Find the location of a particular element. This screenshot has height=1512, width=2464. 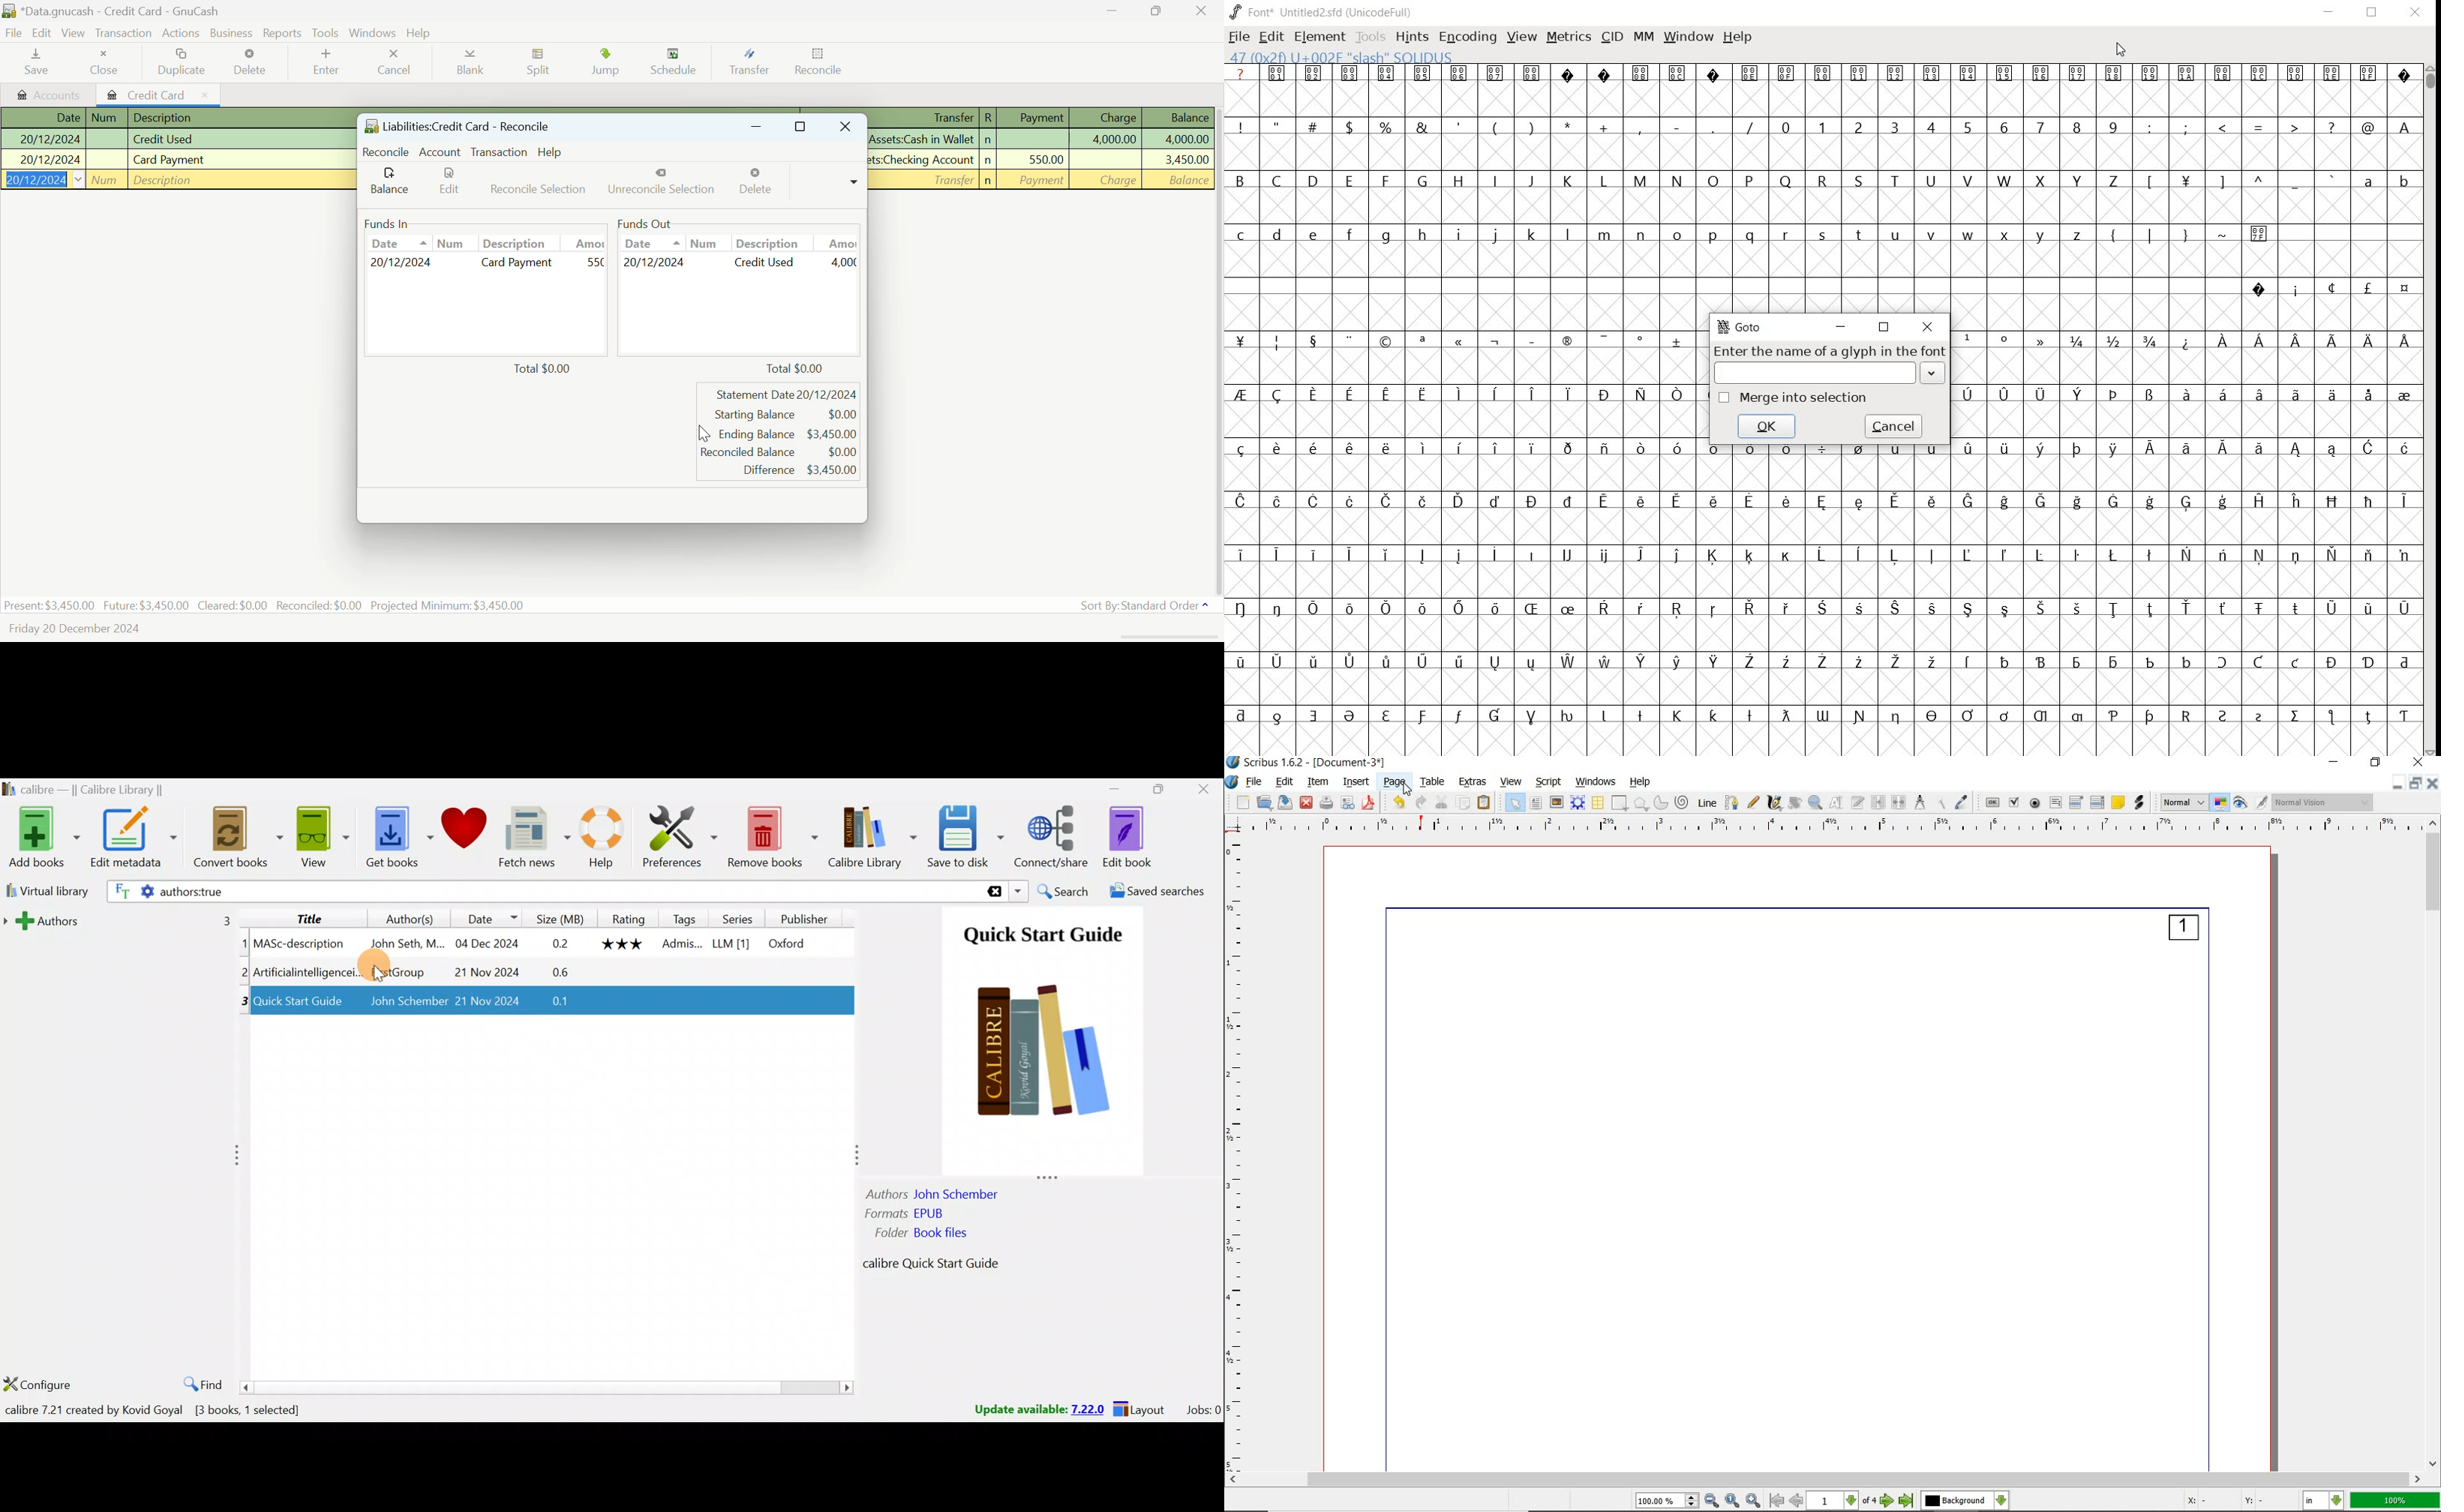

edit text with story editor is located at coordinates (1857, 802).